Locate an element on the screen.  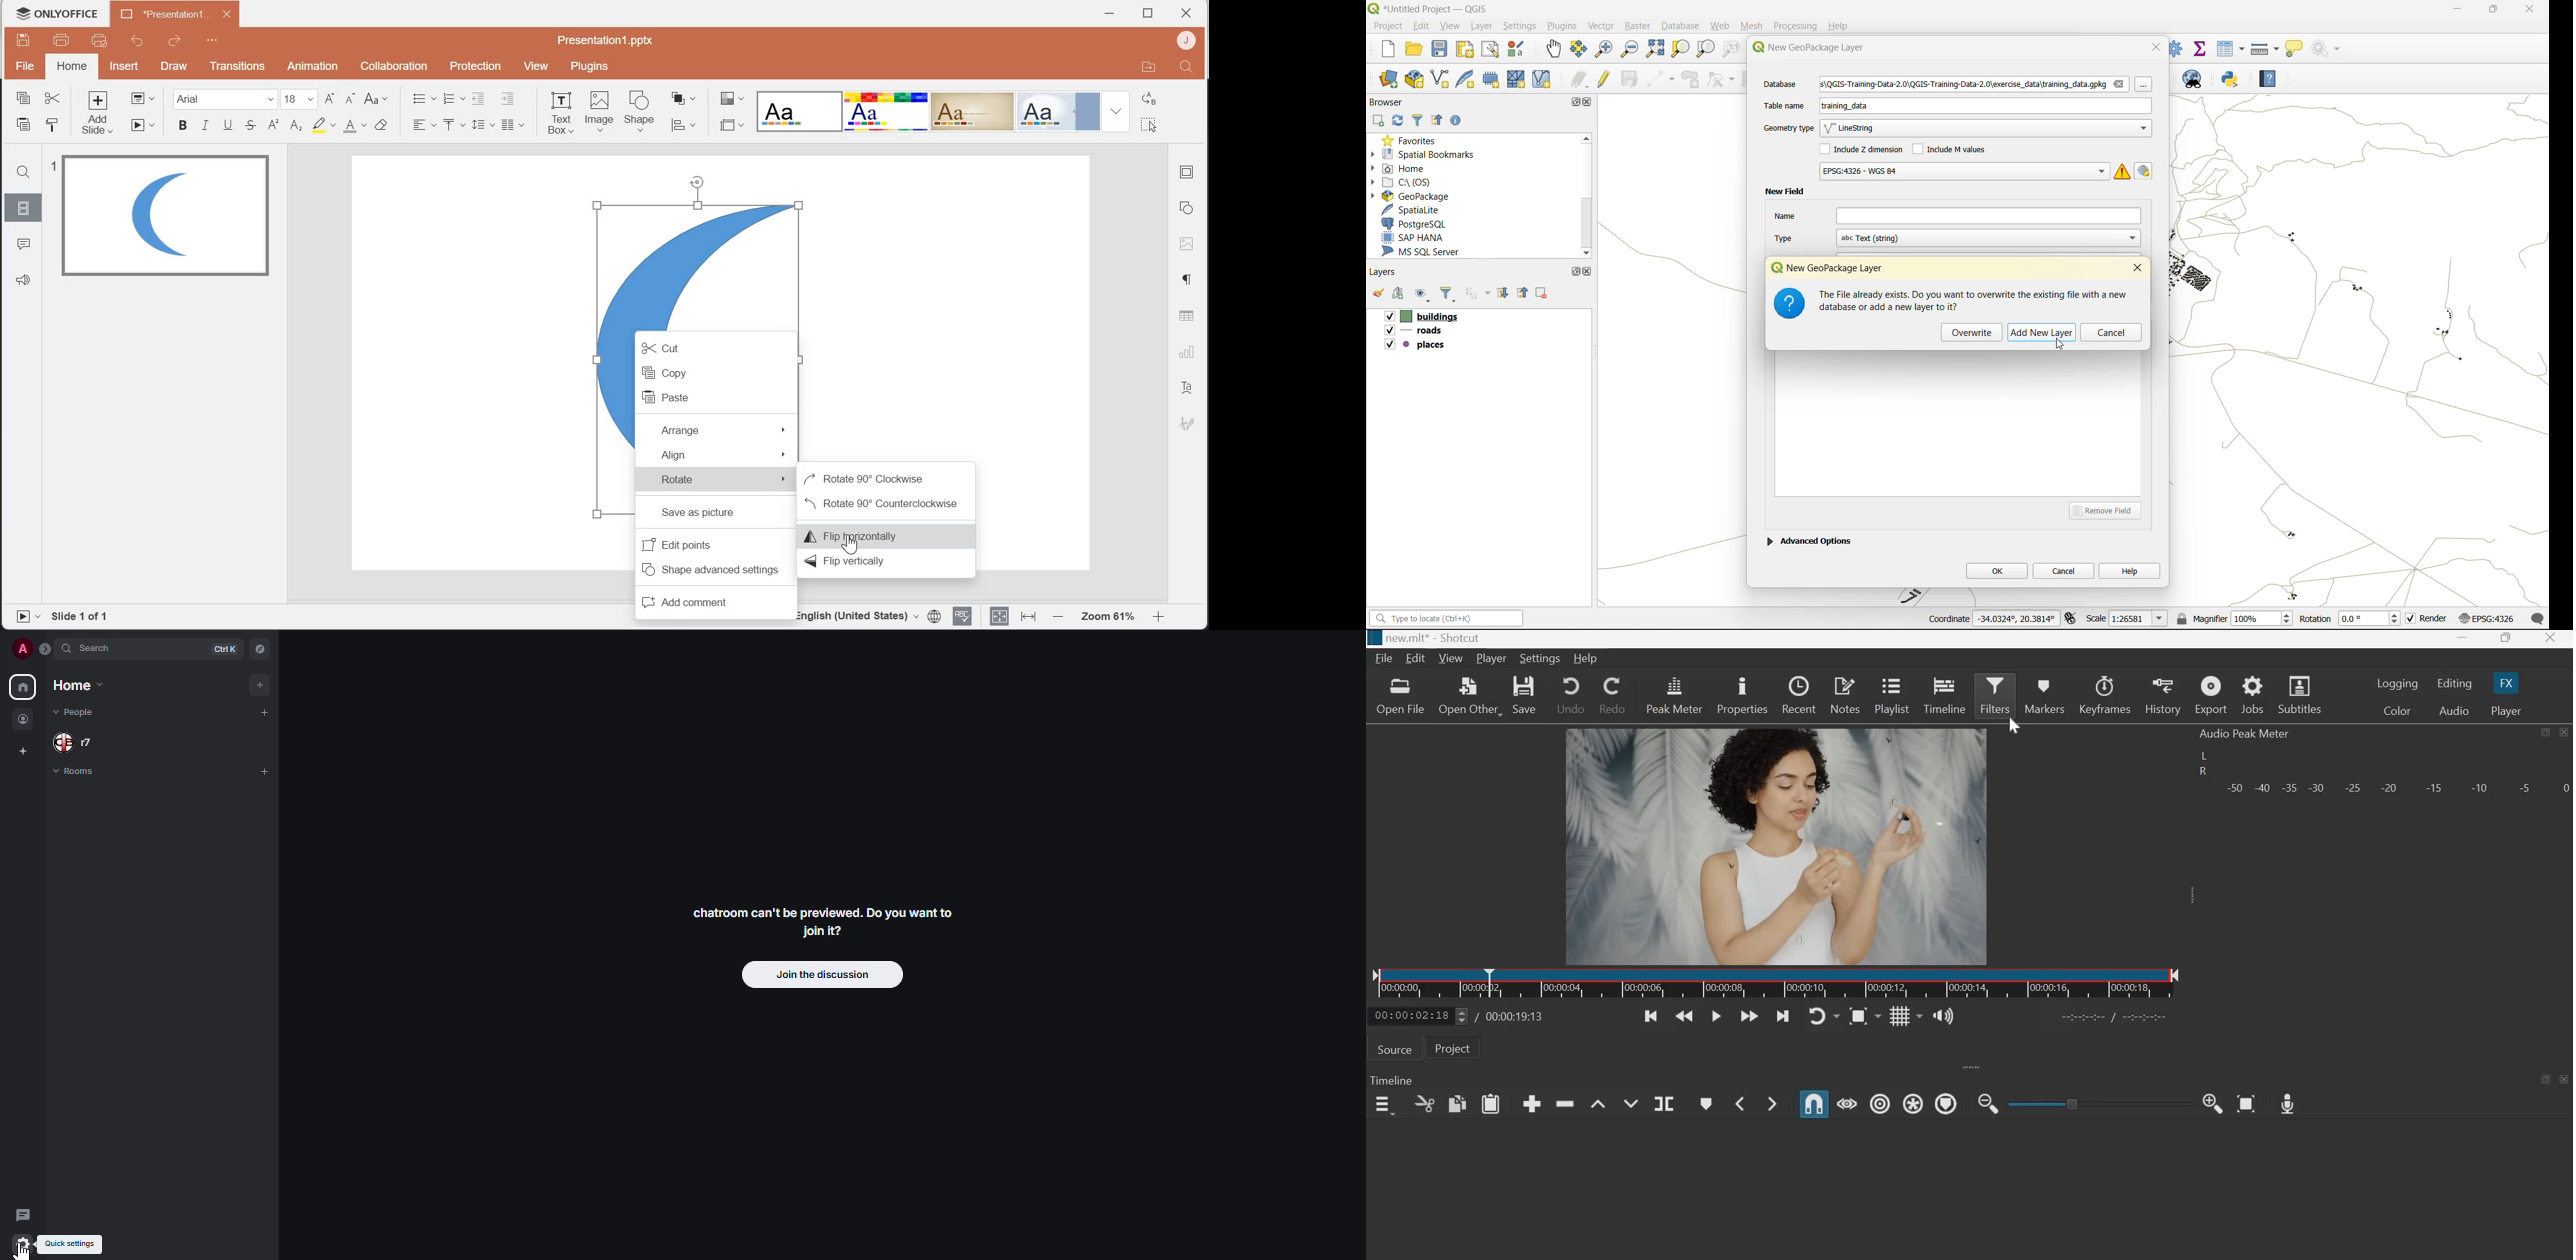
expand is located at coordinates (43, 649).